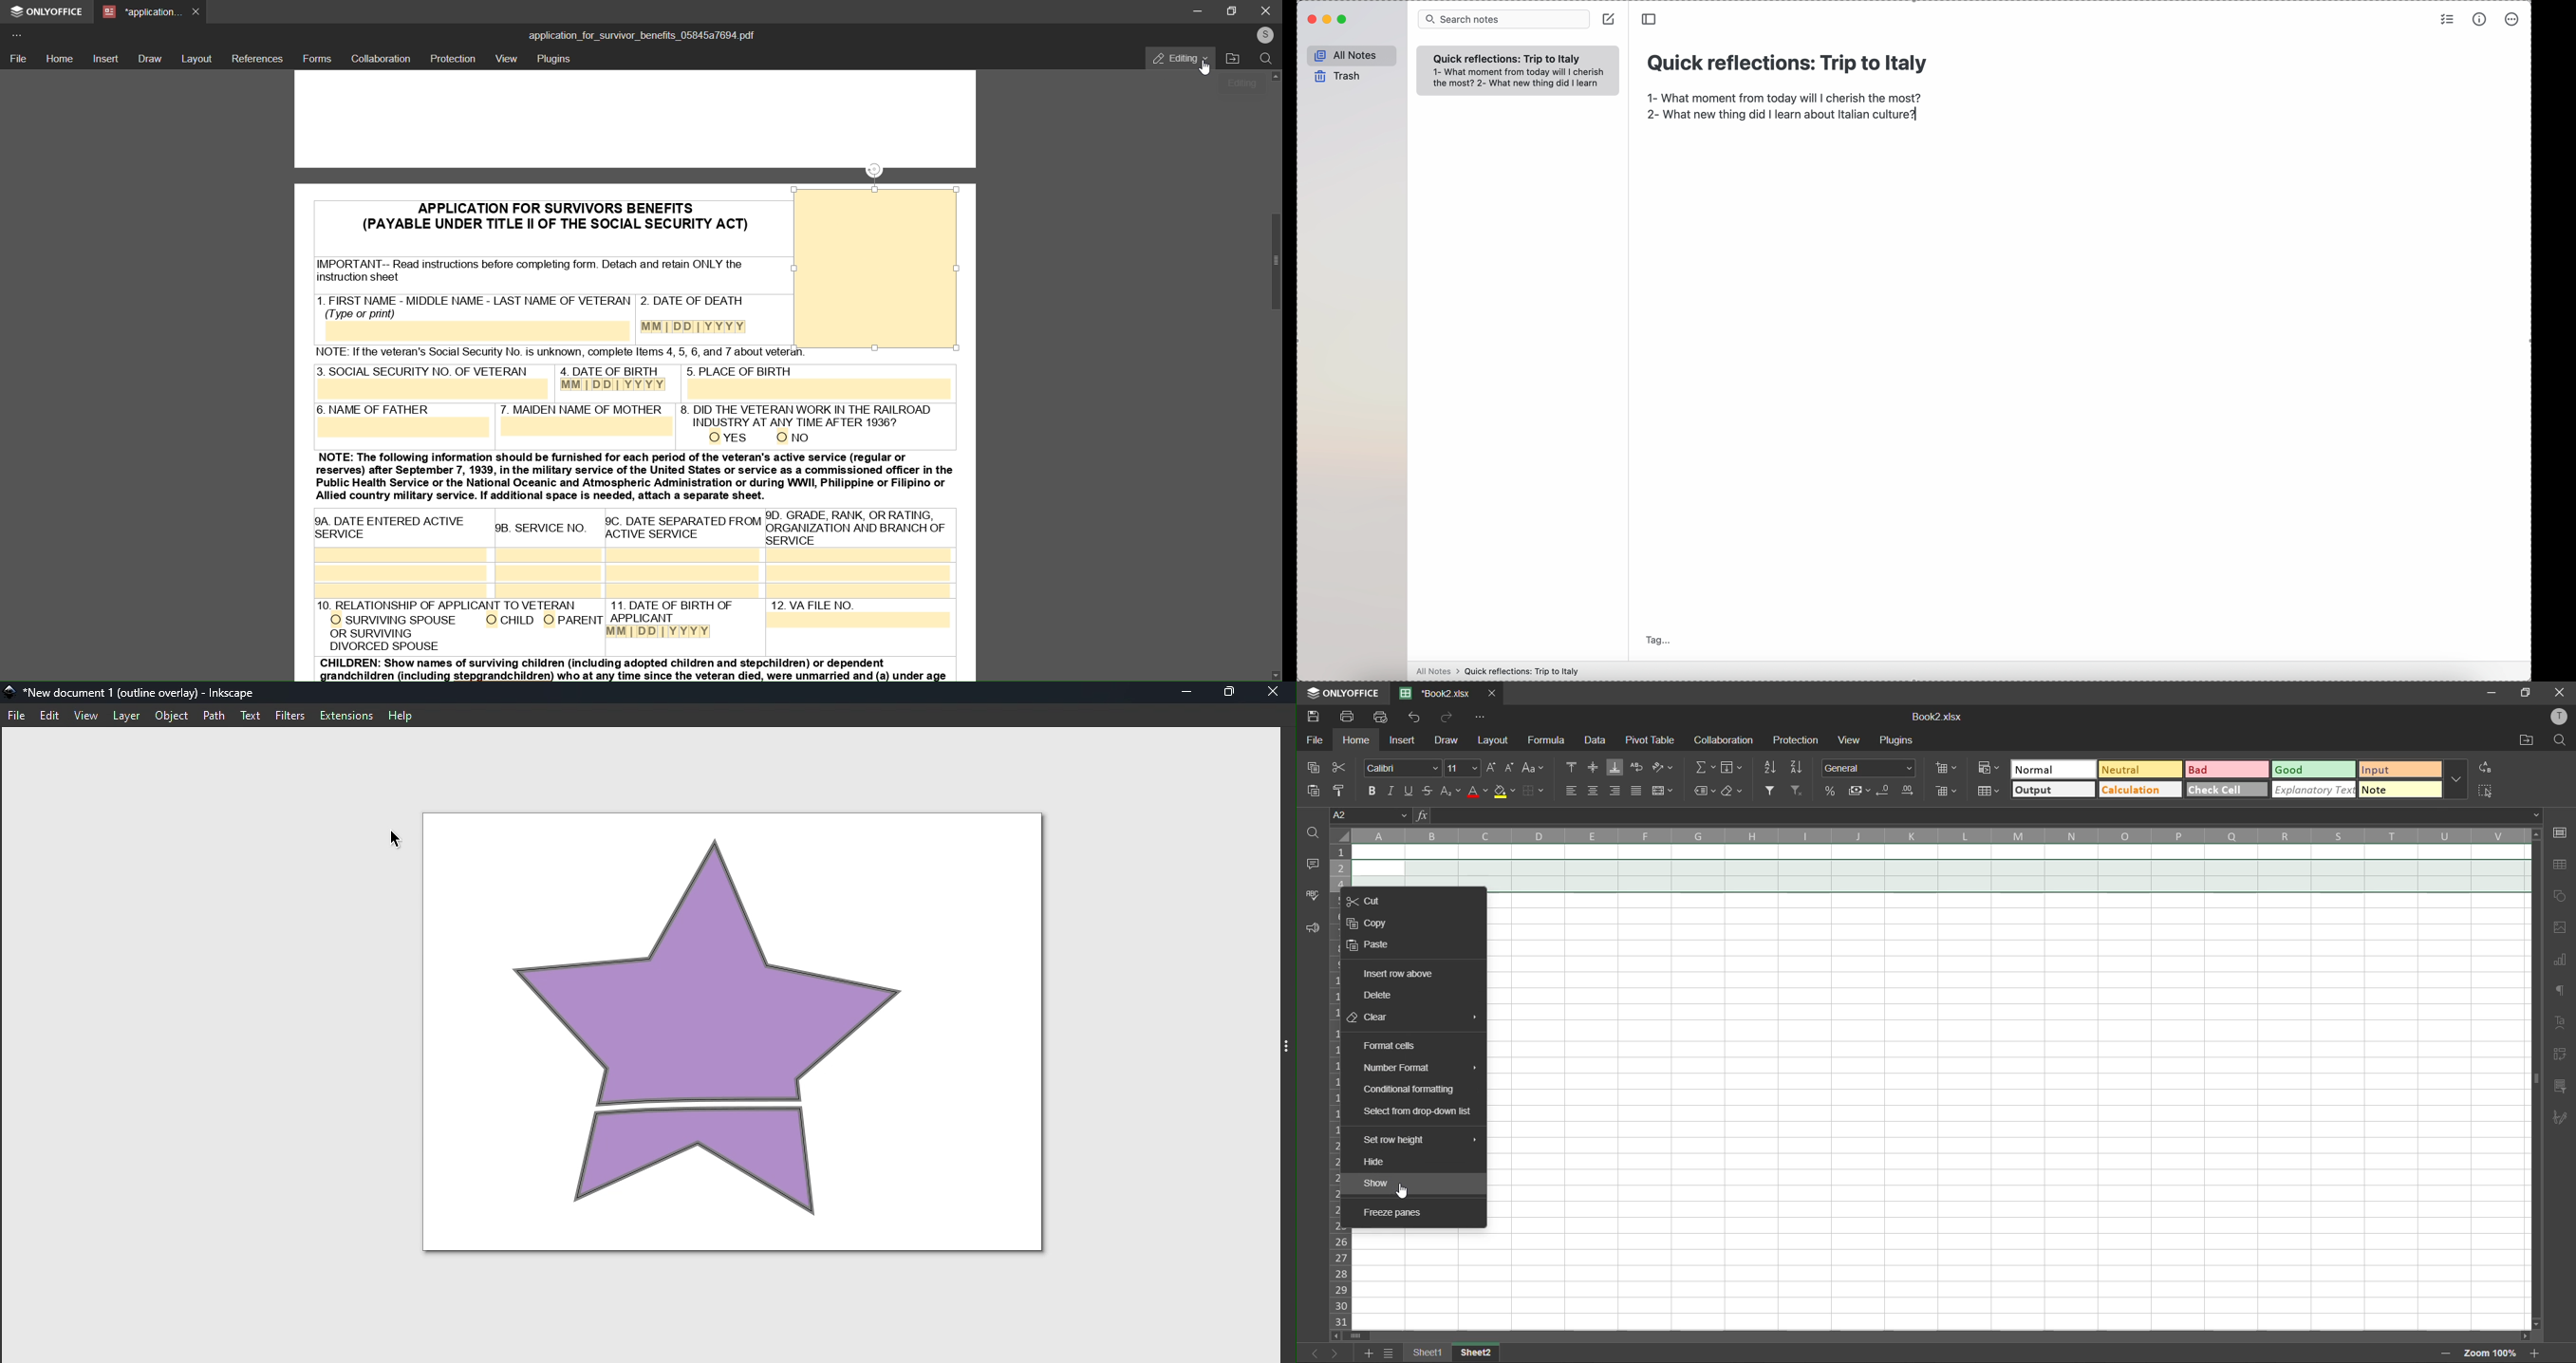 Image resolution: width=2576 pixels, height=1372 pixels. I want to click on close, so click(1266, 10).